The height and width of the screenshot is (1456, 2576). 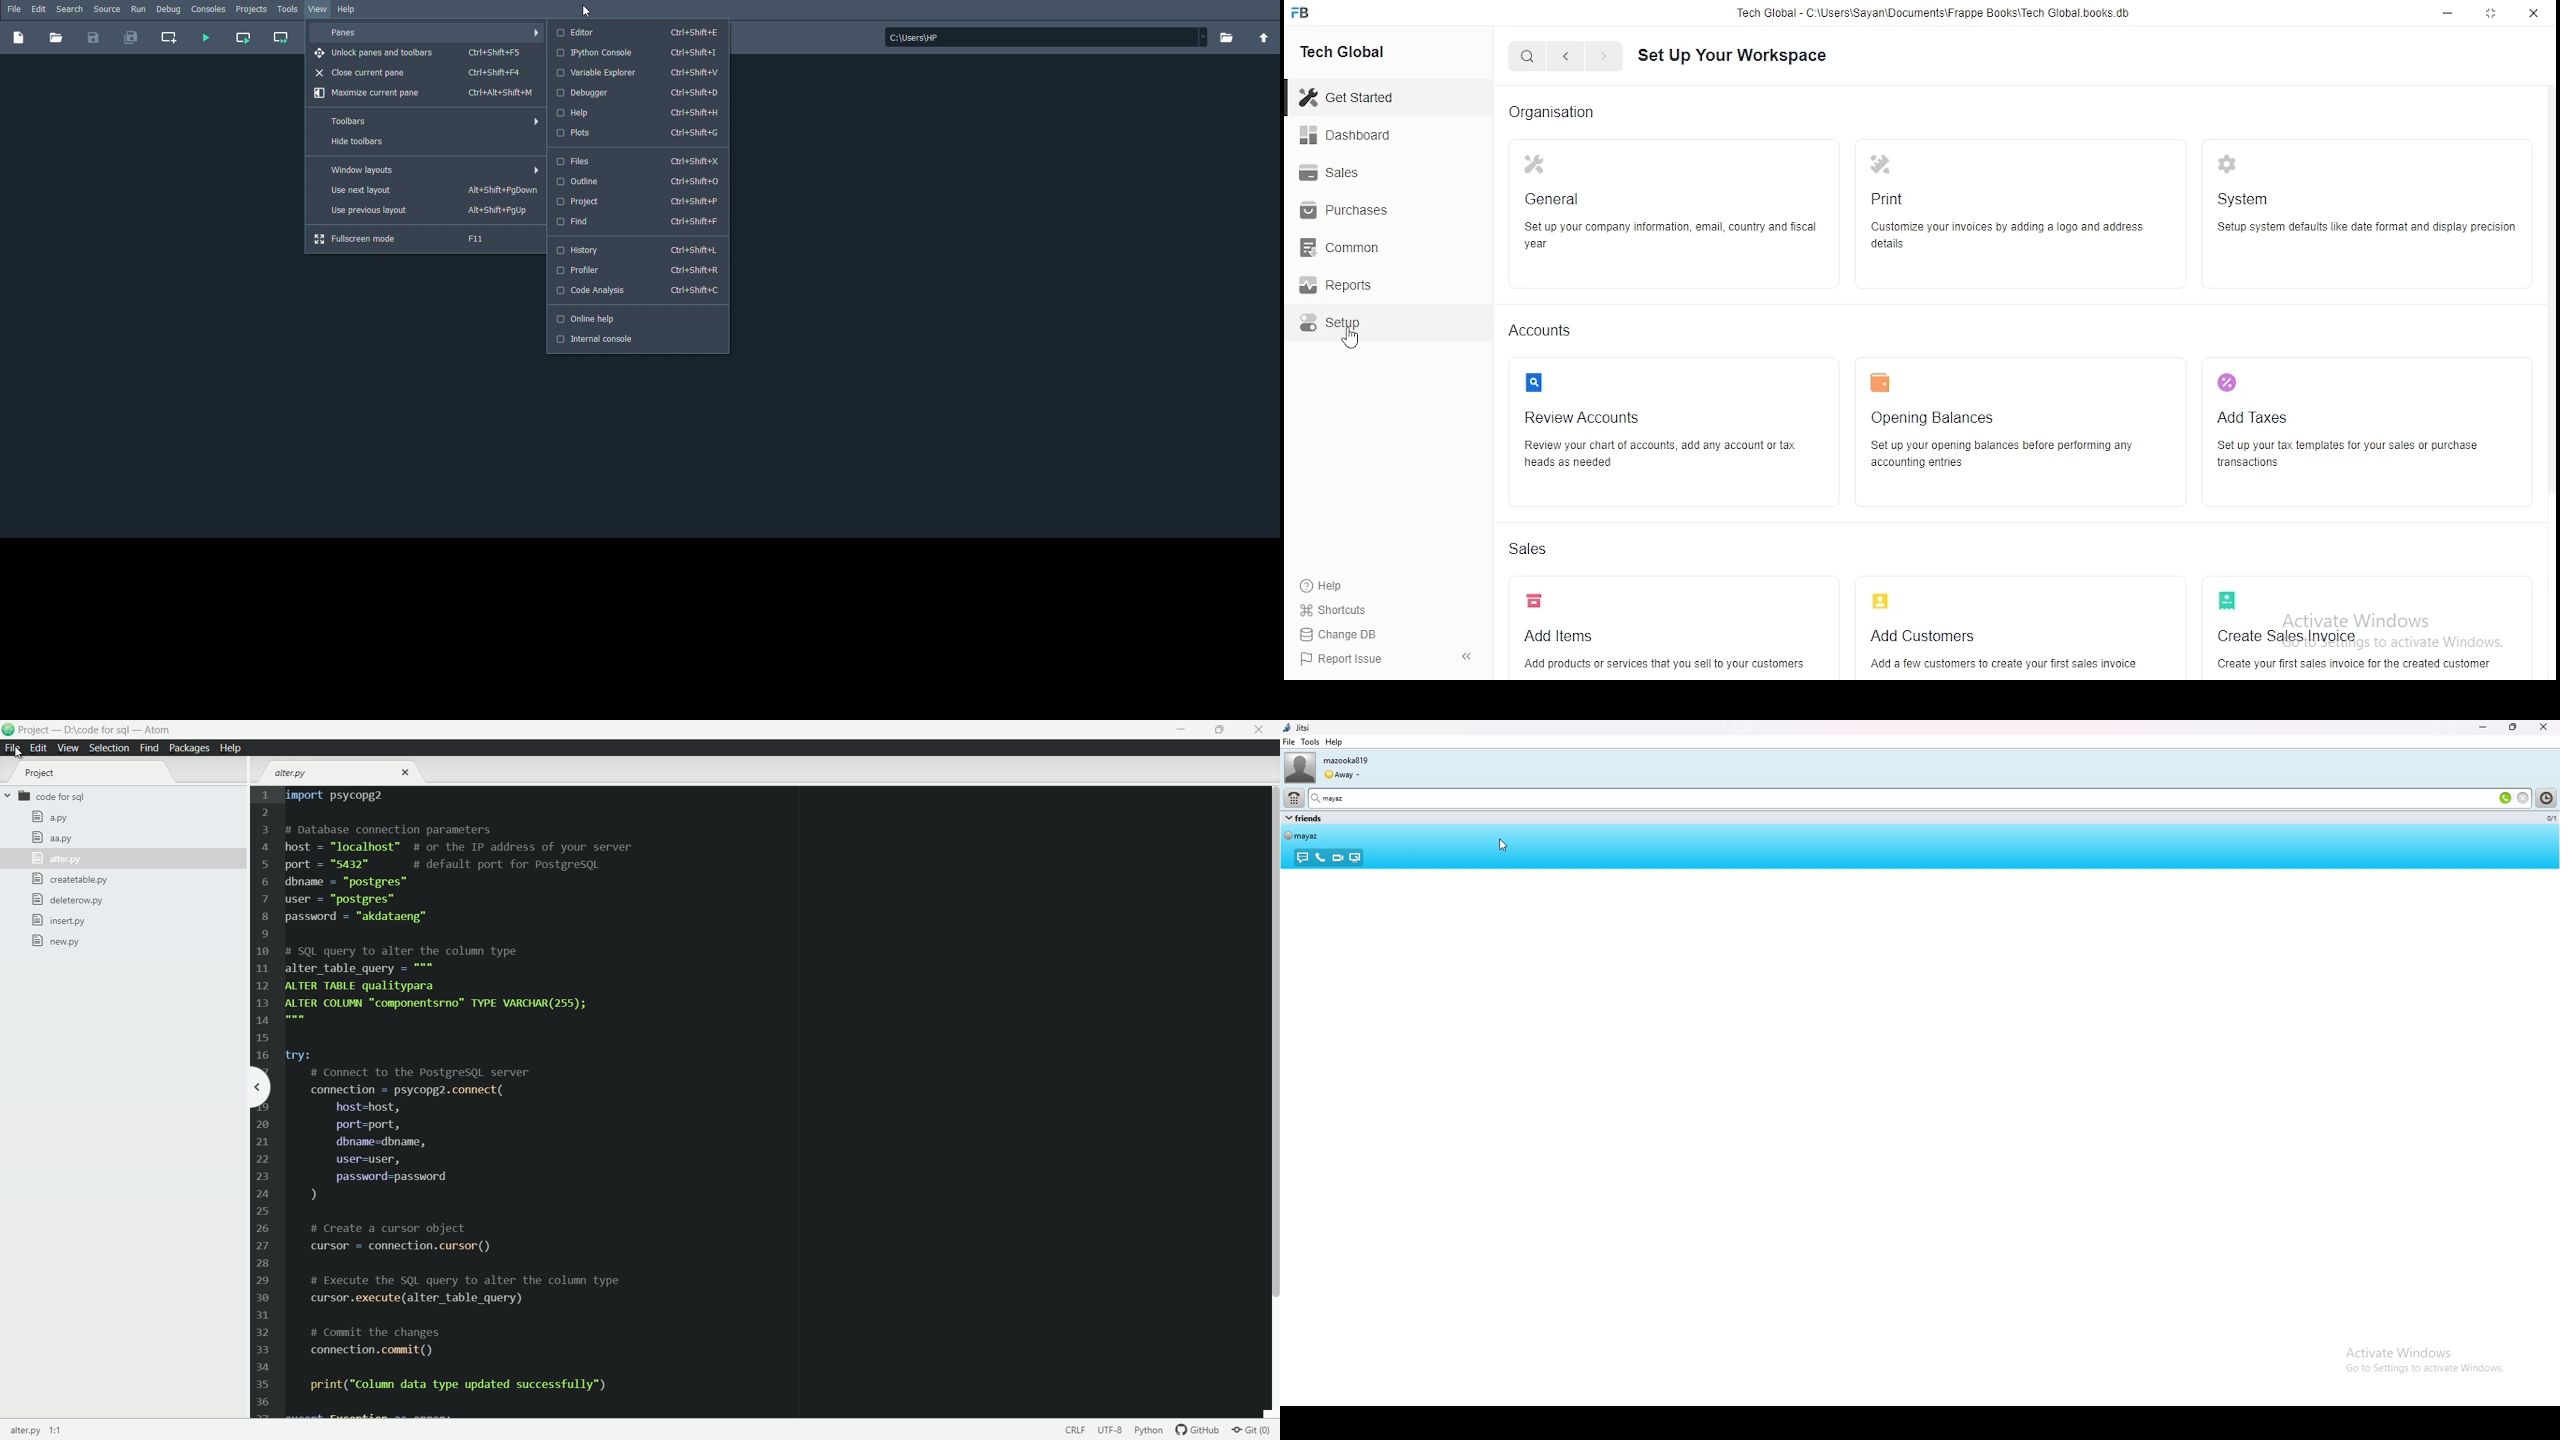 What do you see at coordinates (642, 133) in the screenshot?
I see `Plots` at bounding box center [642, 133].